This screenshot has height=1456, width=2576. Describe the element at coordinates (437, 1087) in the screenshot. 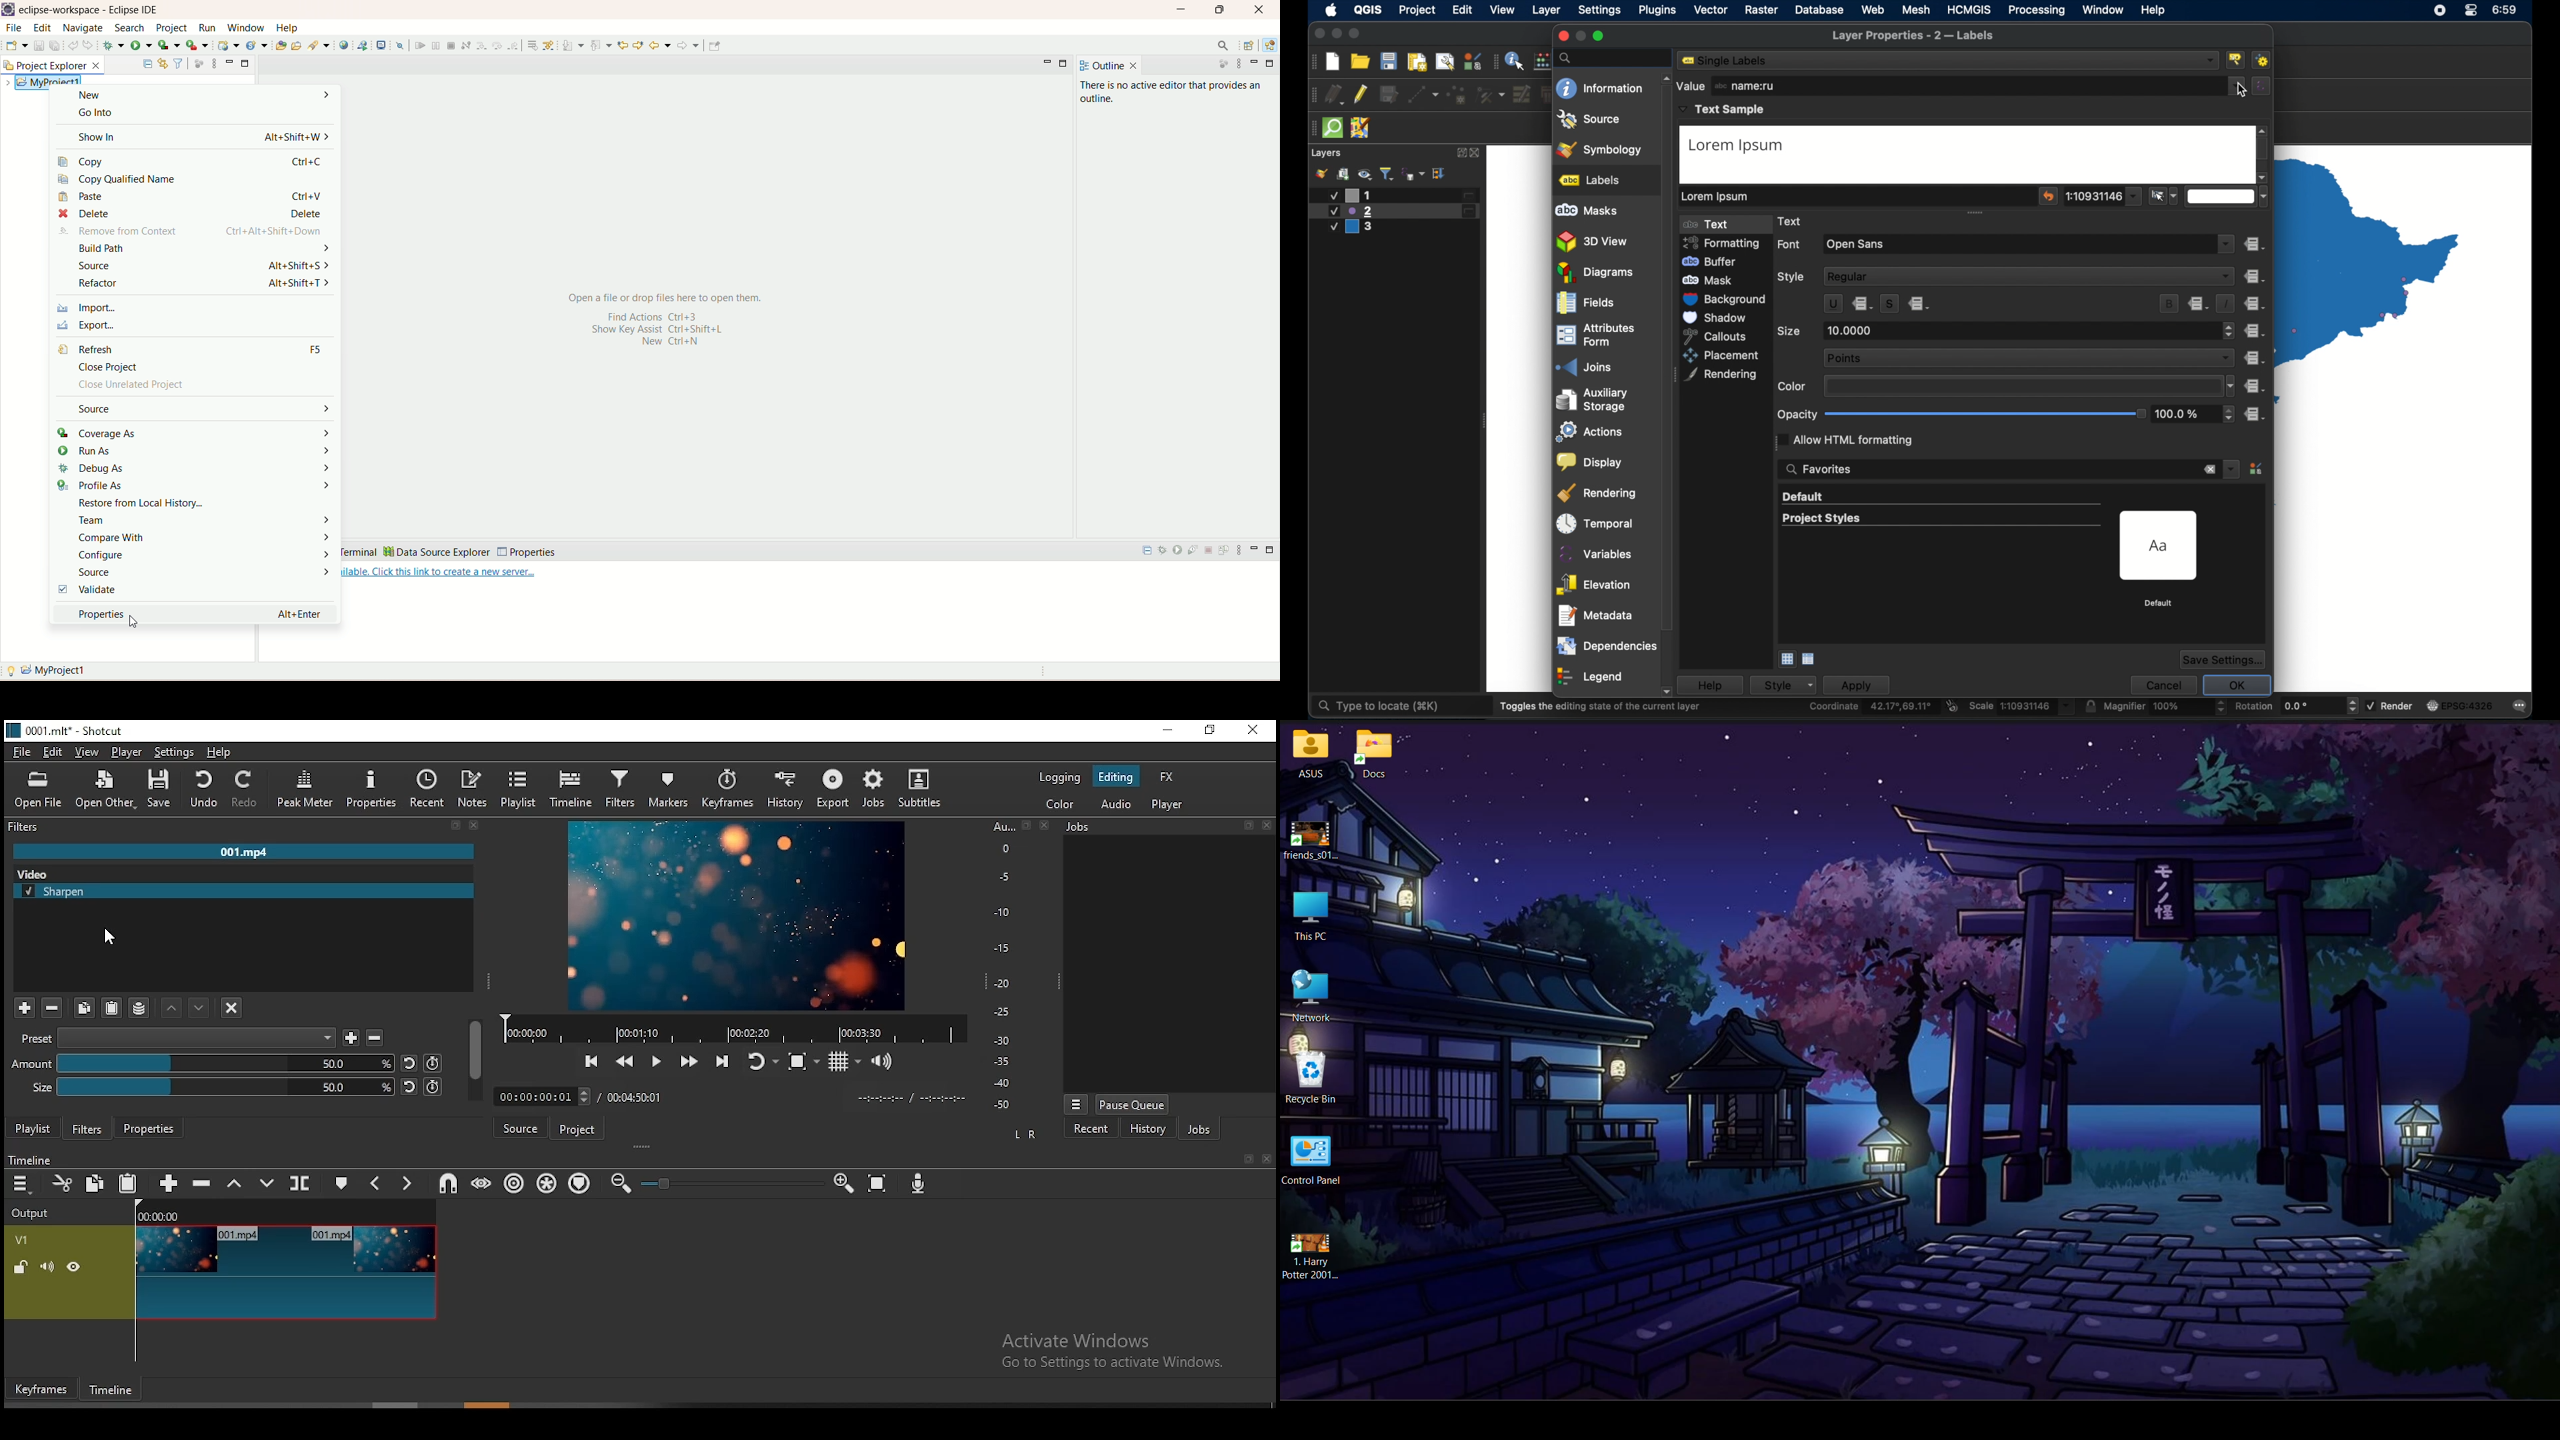

I see `redo` at that location.